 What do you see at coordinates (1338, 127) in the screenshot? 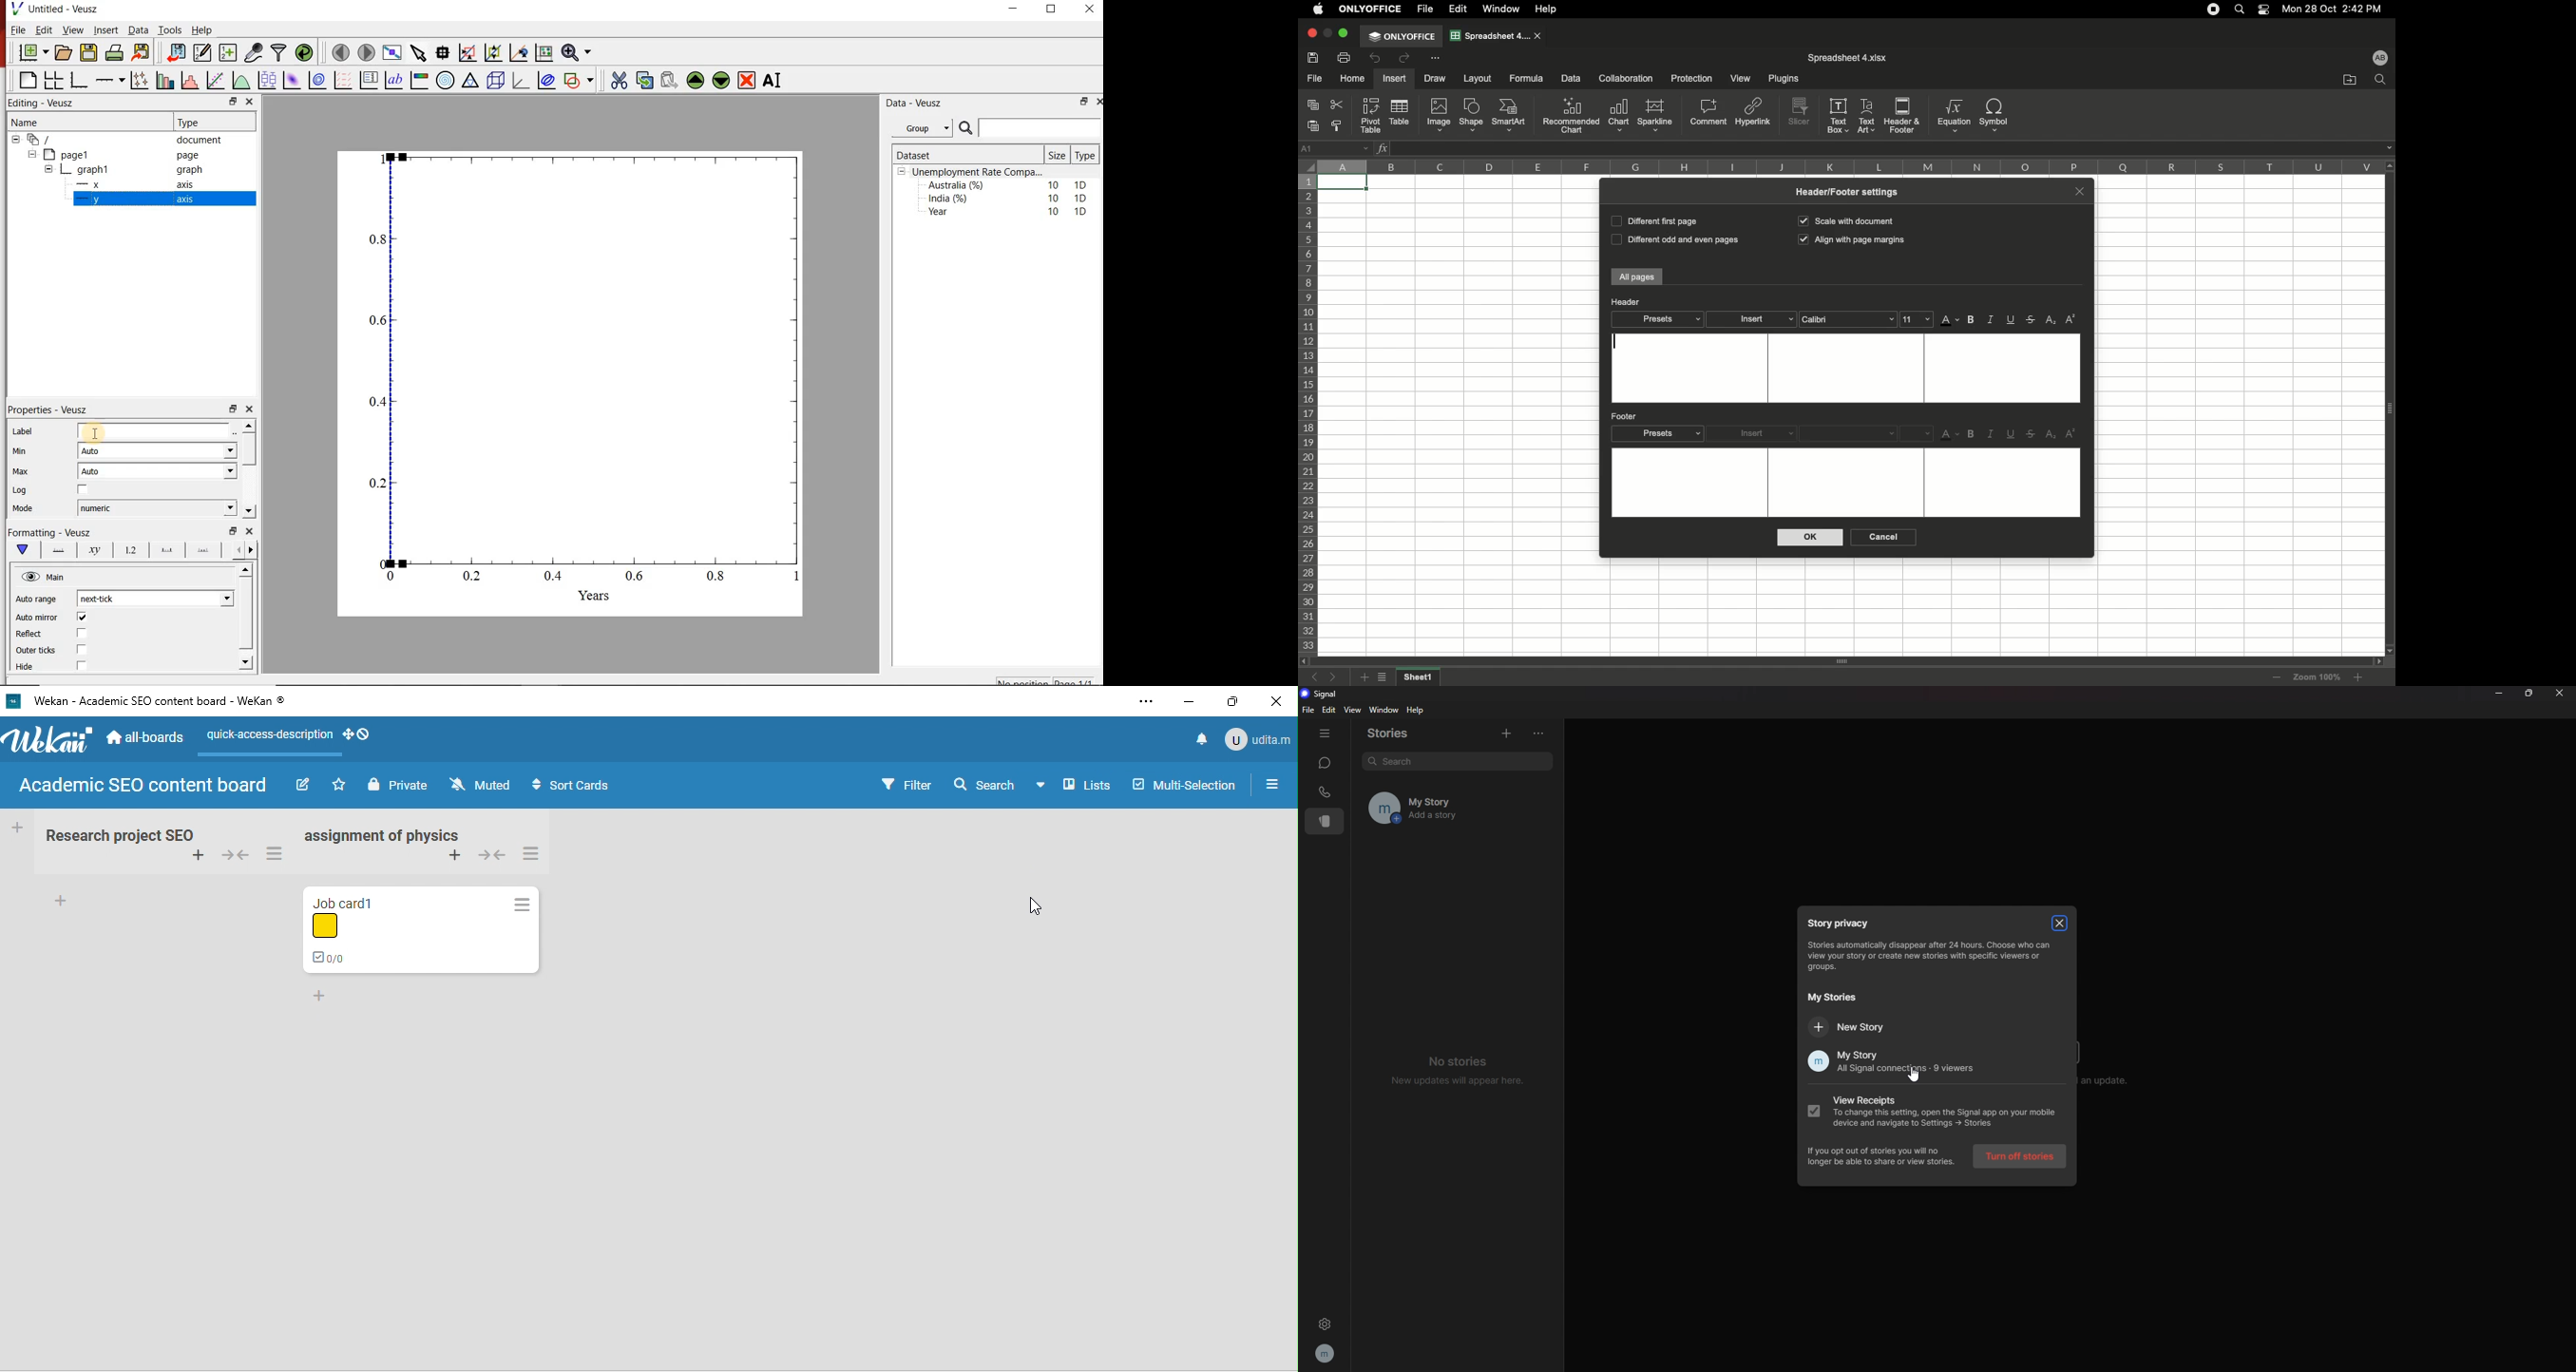
I see `Copy style` at bounding box center [1338, 127].